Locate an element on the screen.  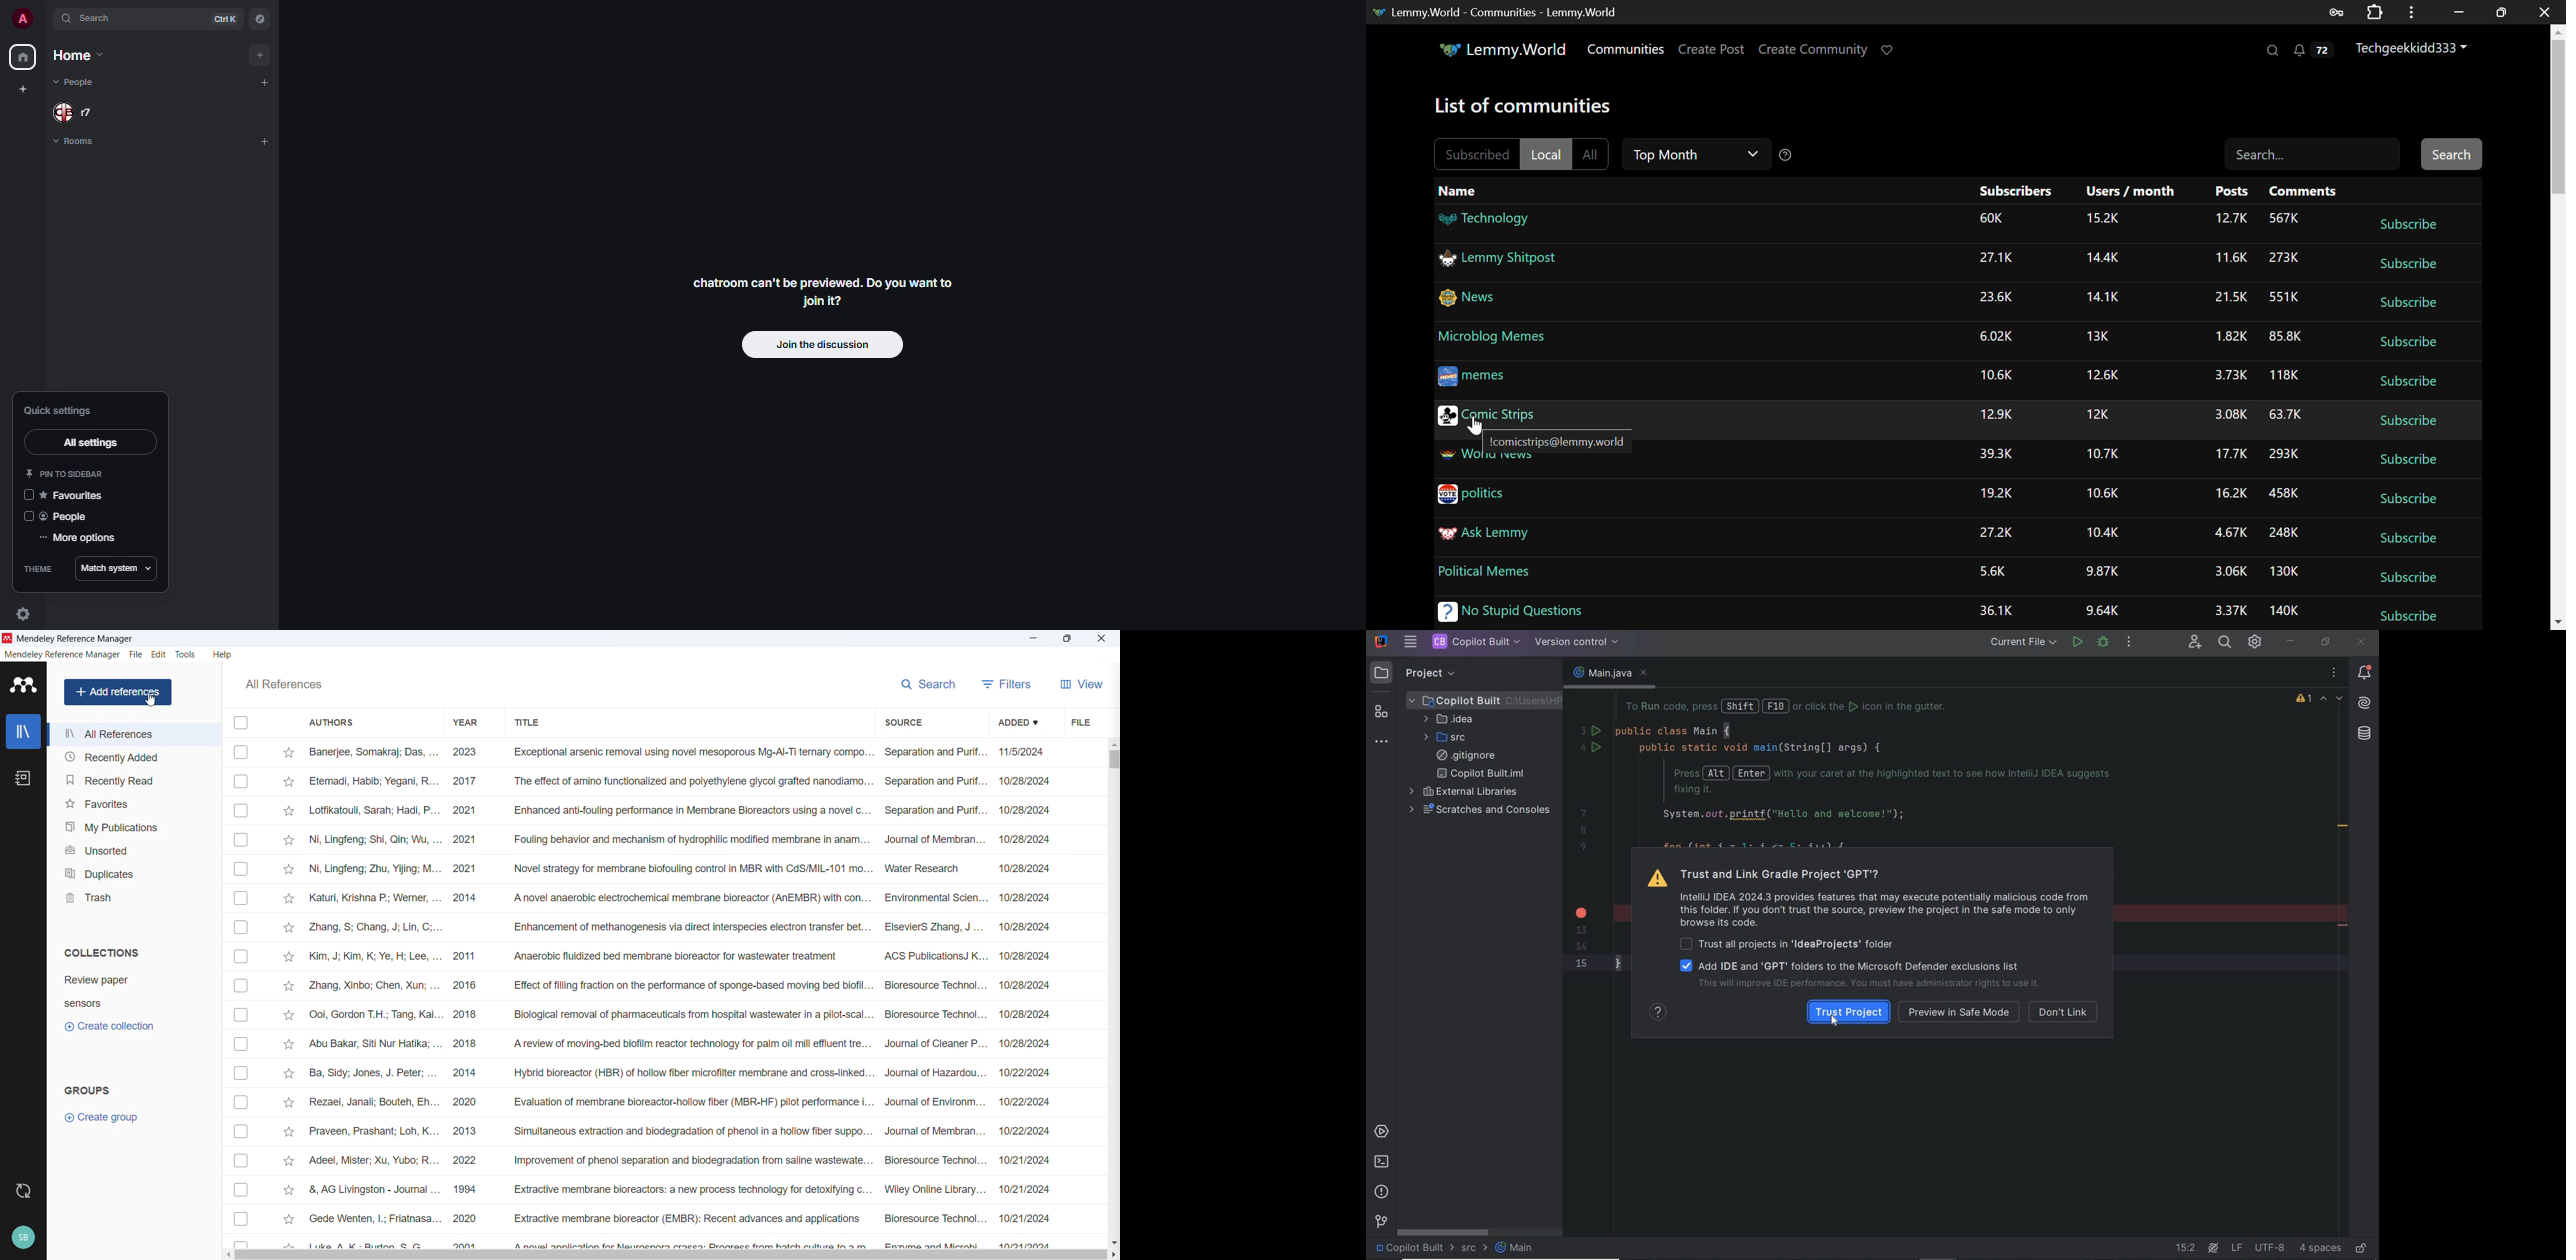
rooms is located at coordinates (82, 144).